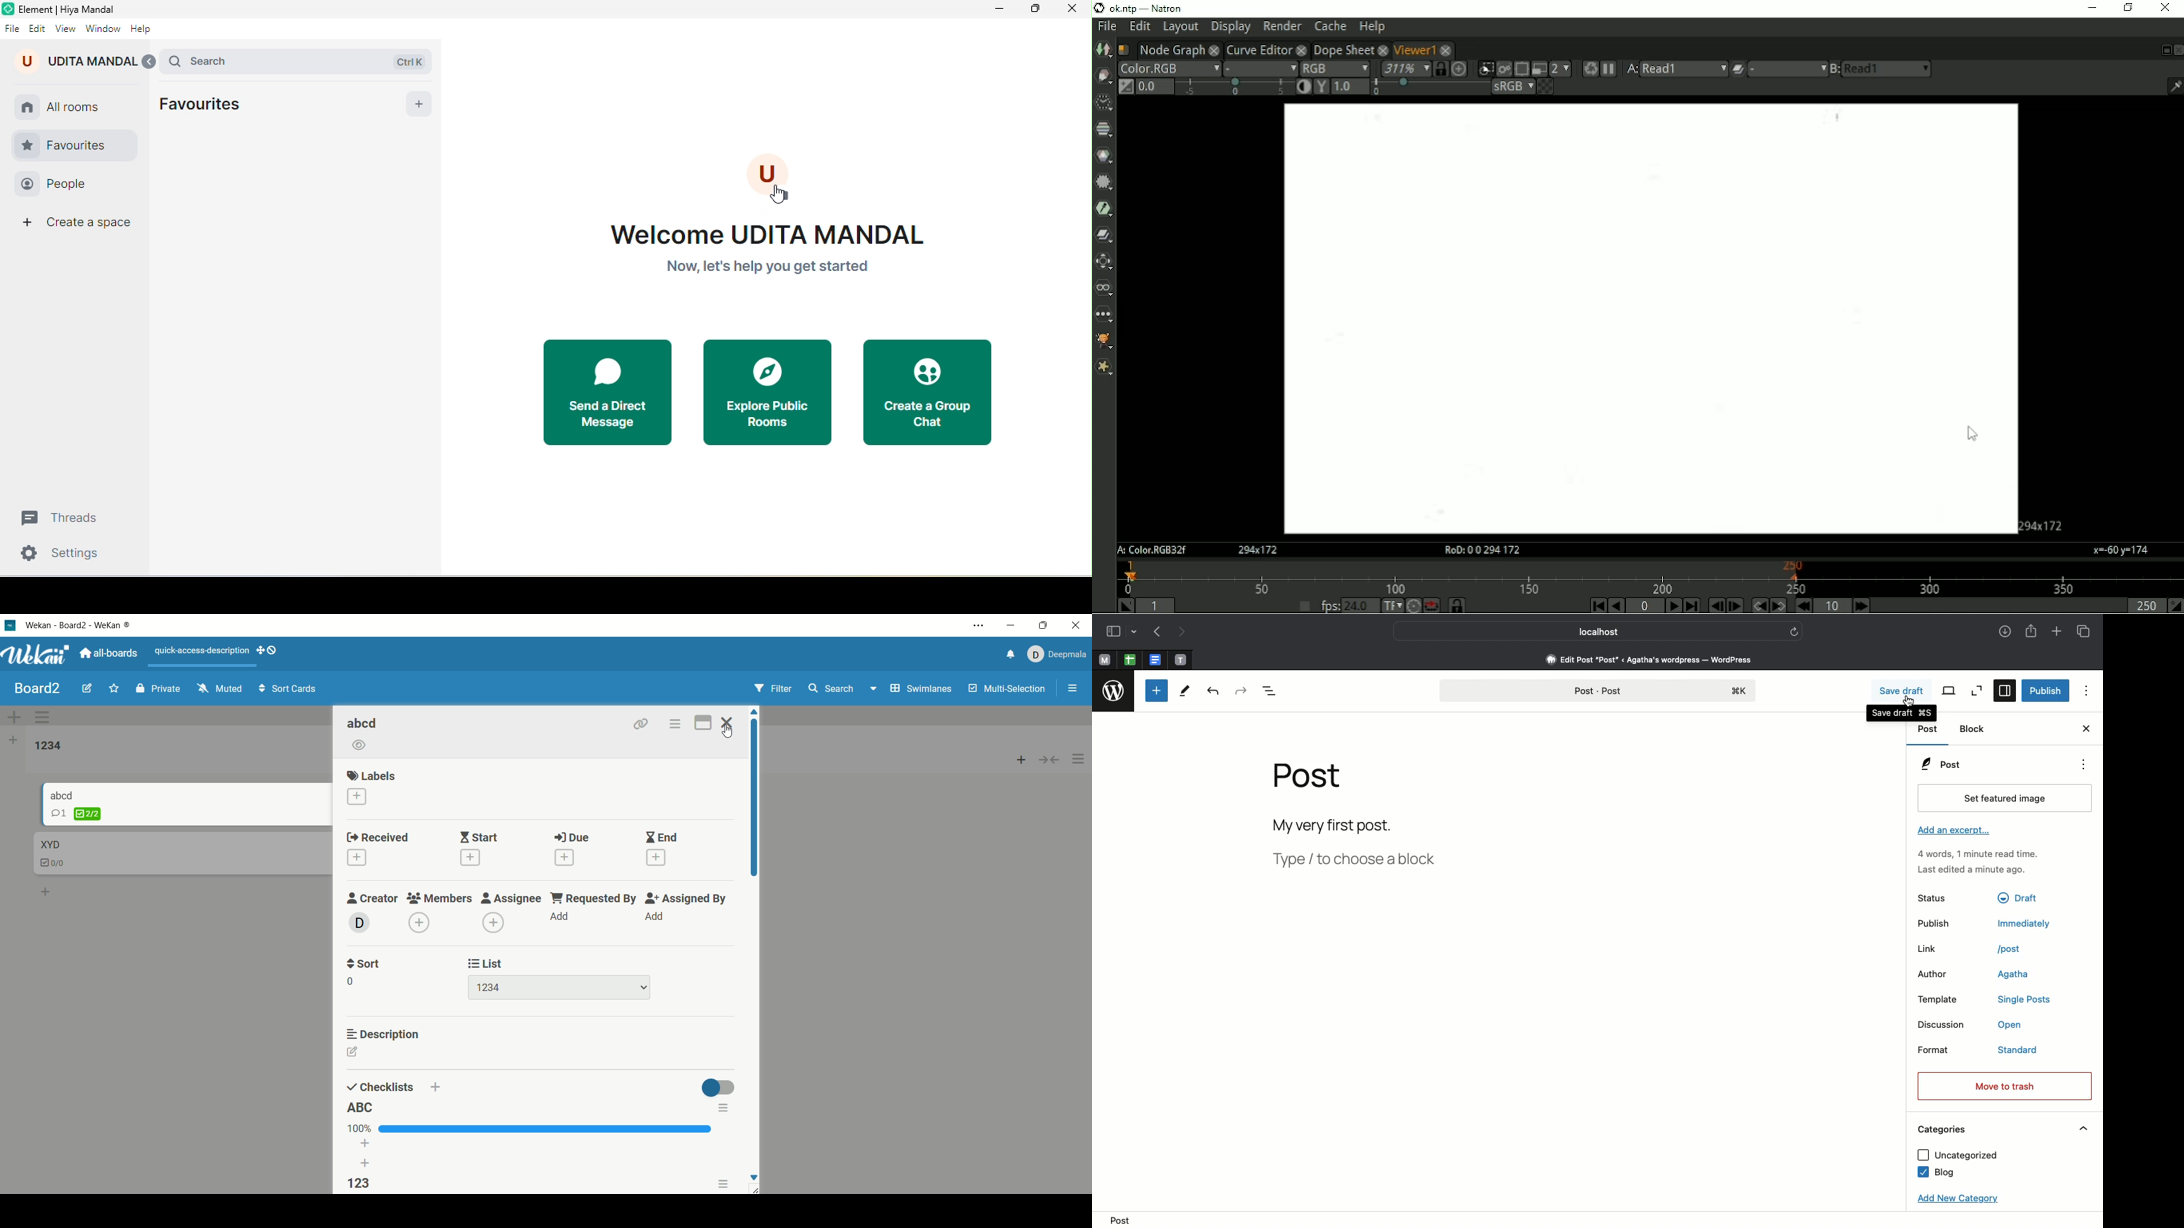  I want to click on board title, so click(32, 687).